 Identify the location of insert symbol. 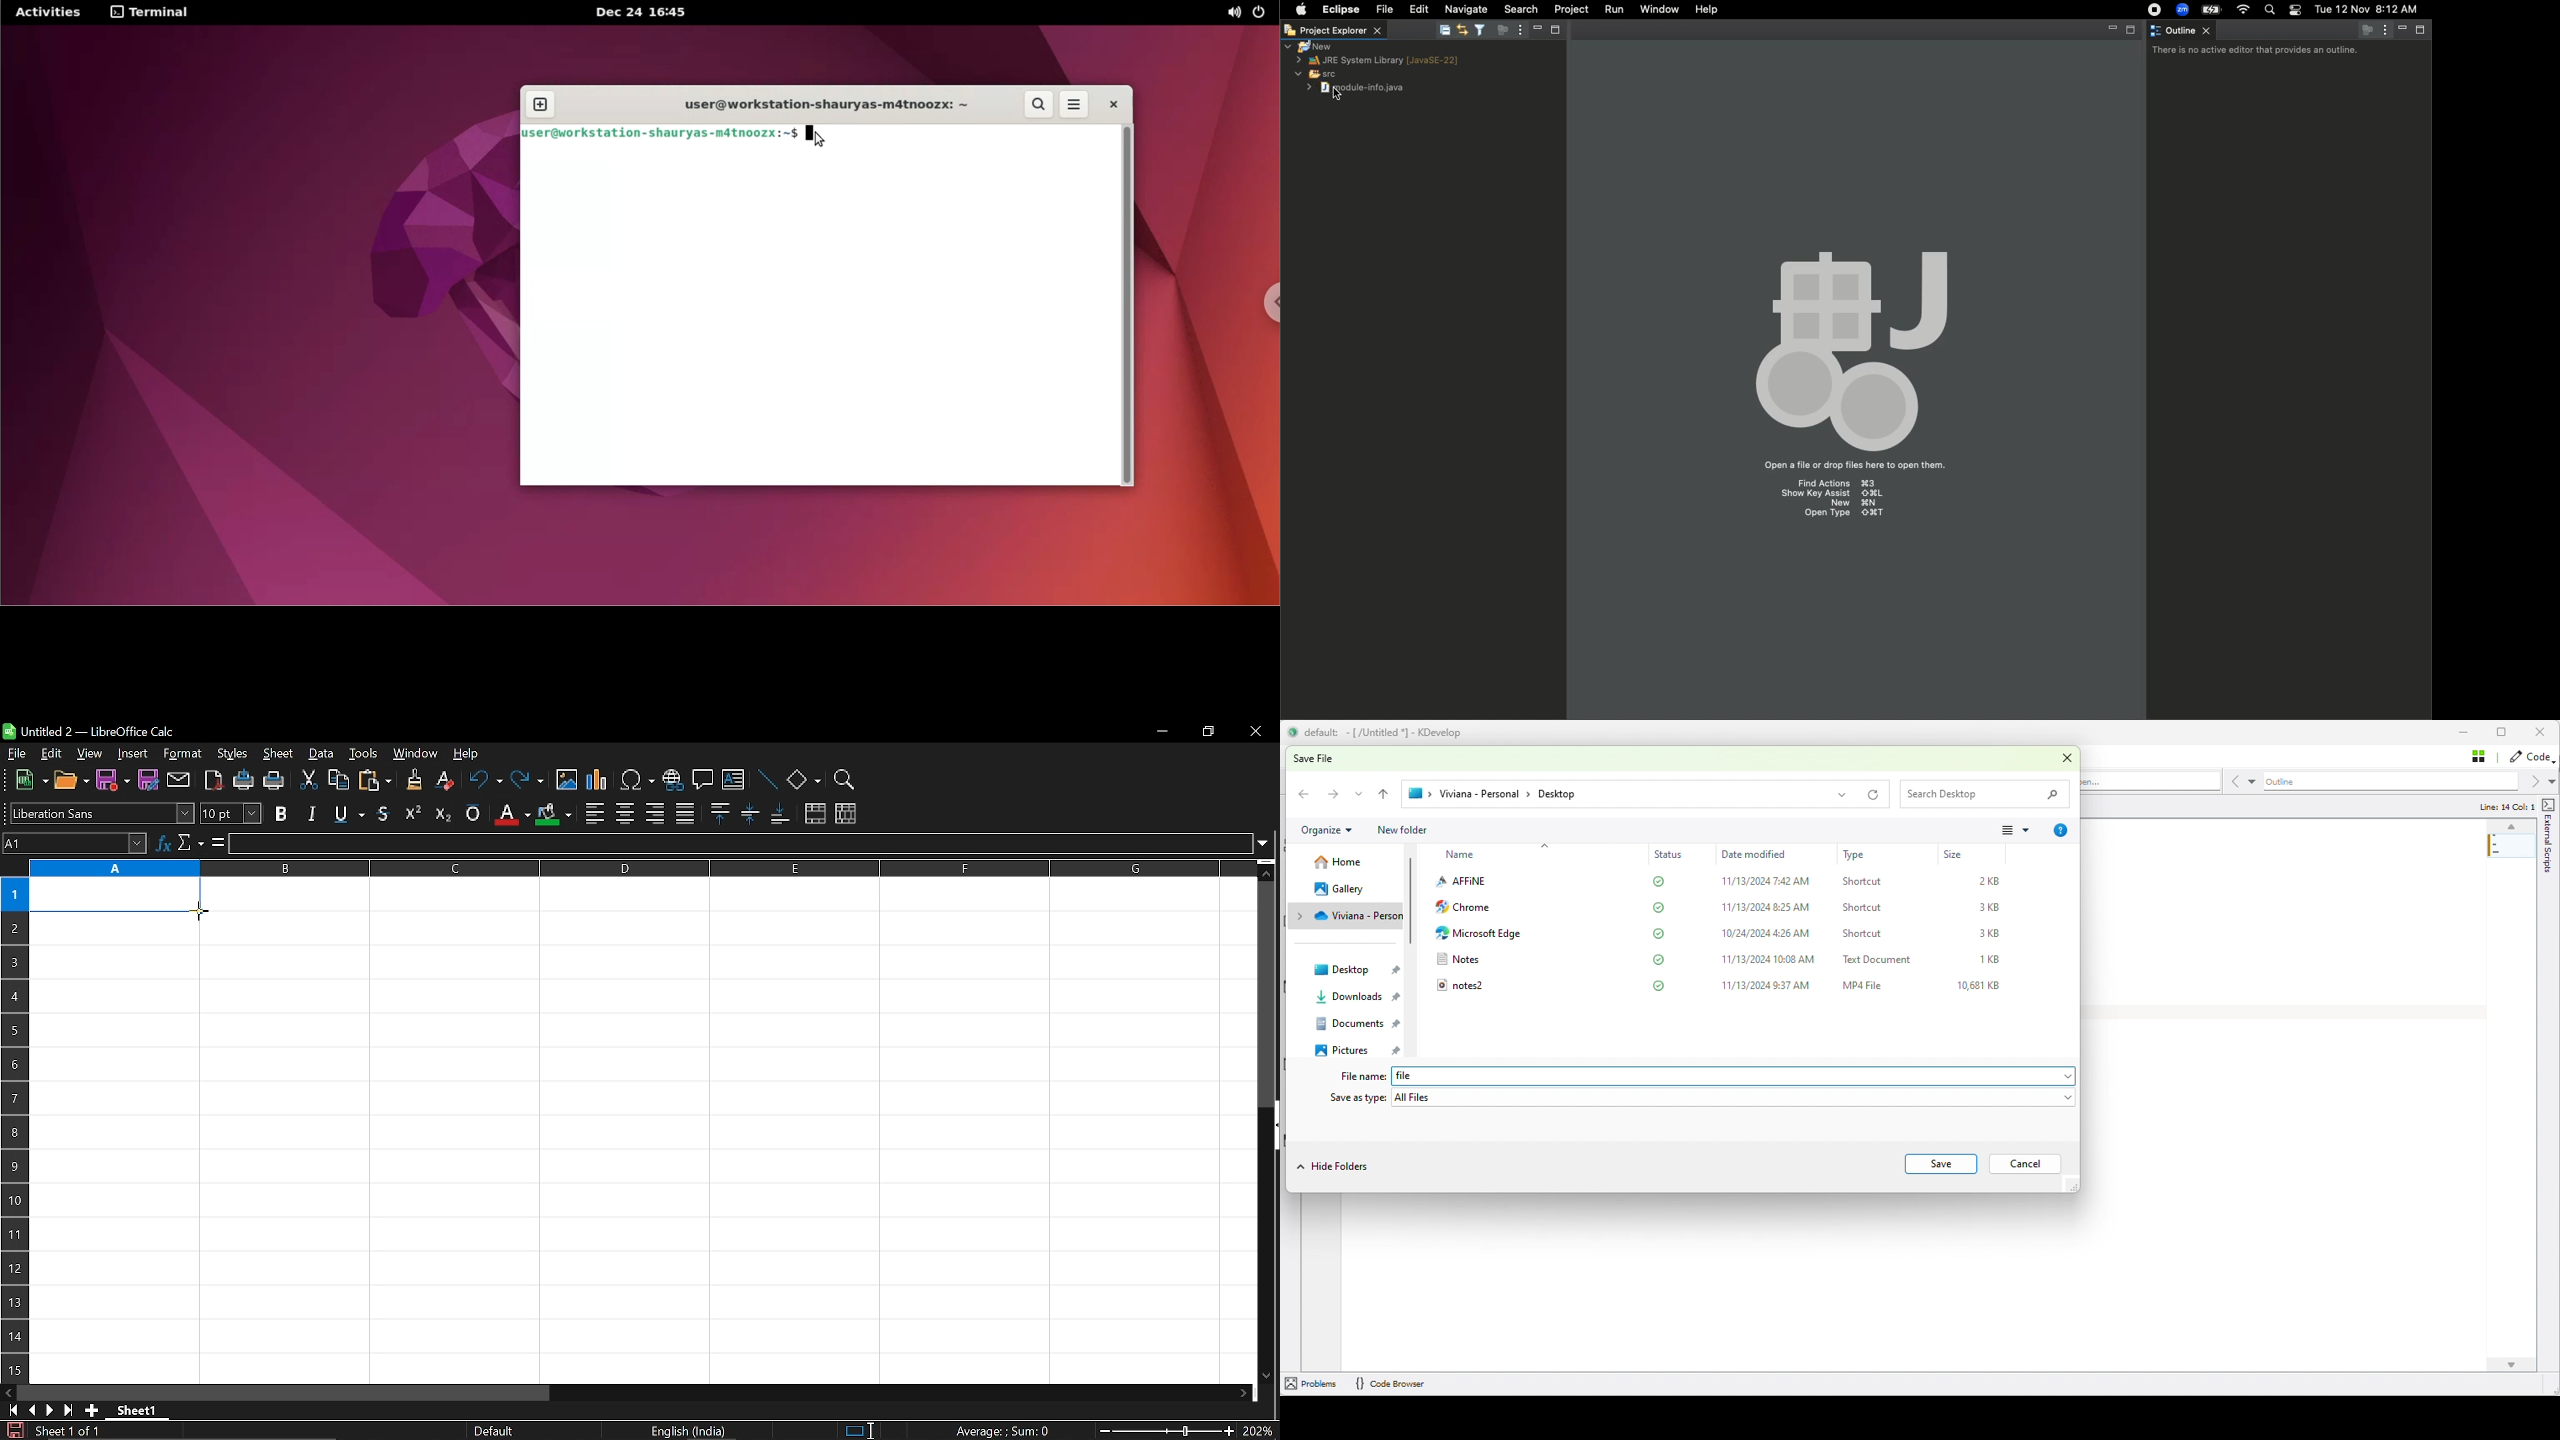
(638, 779).